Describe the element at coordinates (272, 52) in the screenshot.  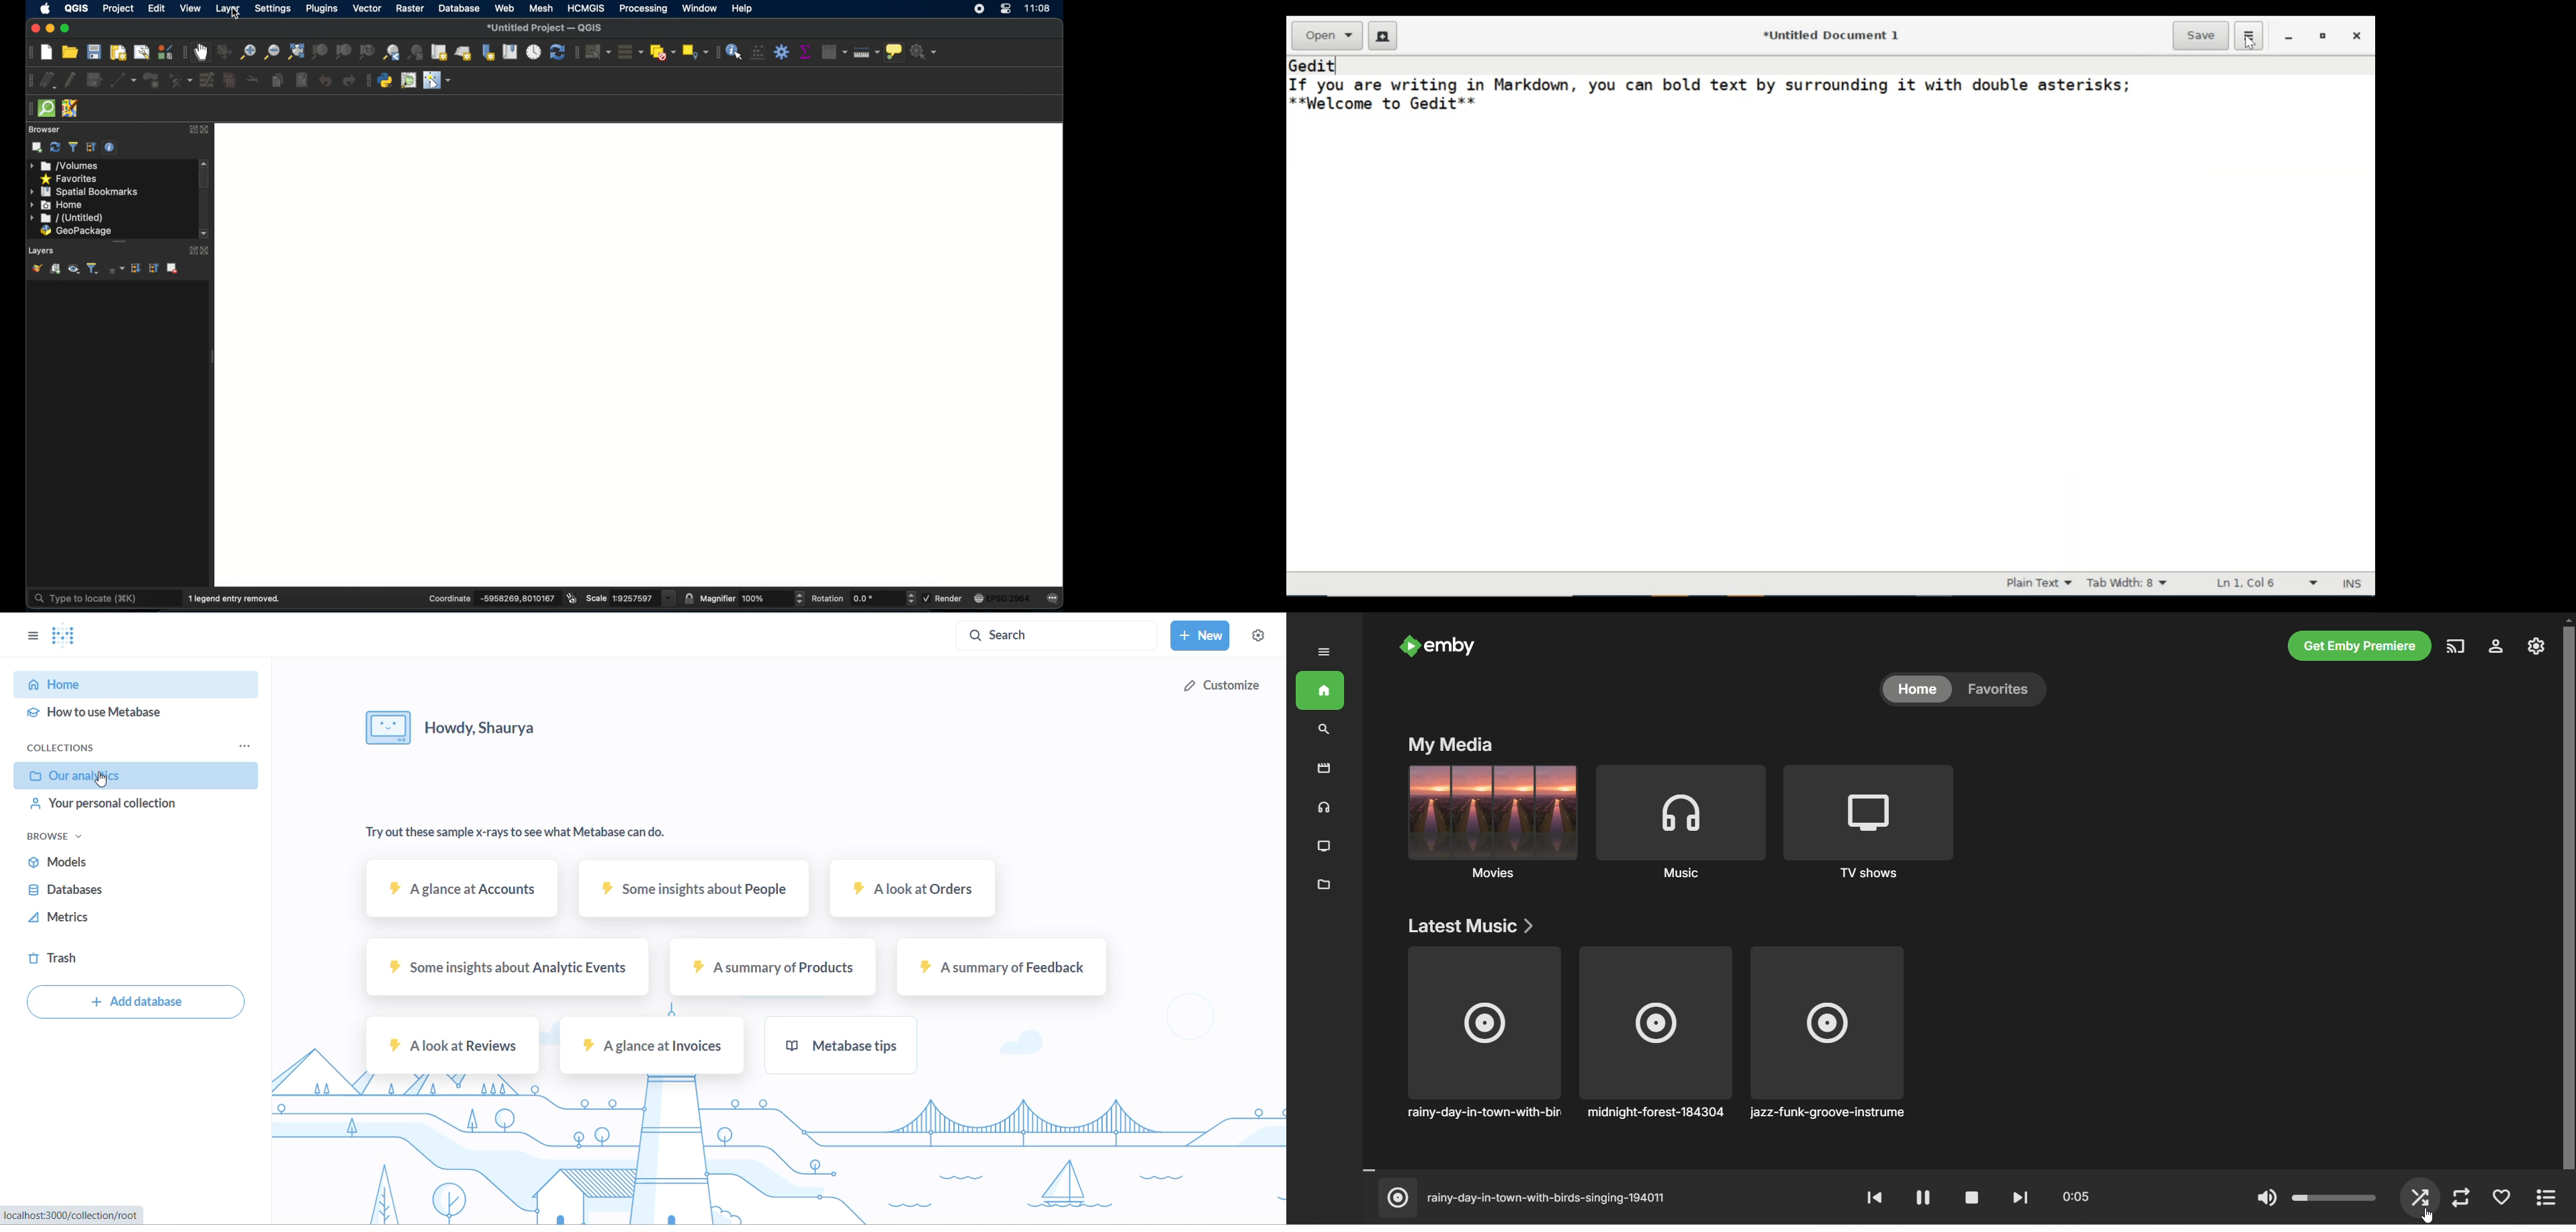
I see `zoom out` at that location.